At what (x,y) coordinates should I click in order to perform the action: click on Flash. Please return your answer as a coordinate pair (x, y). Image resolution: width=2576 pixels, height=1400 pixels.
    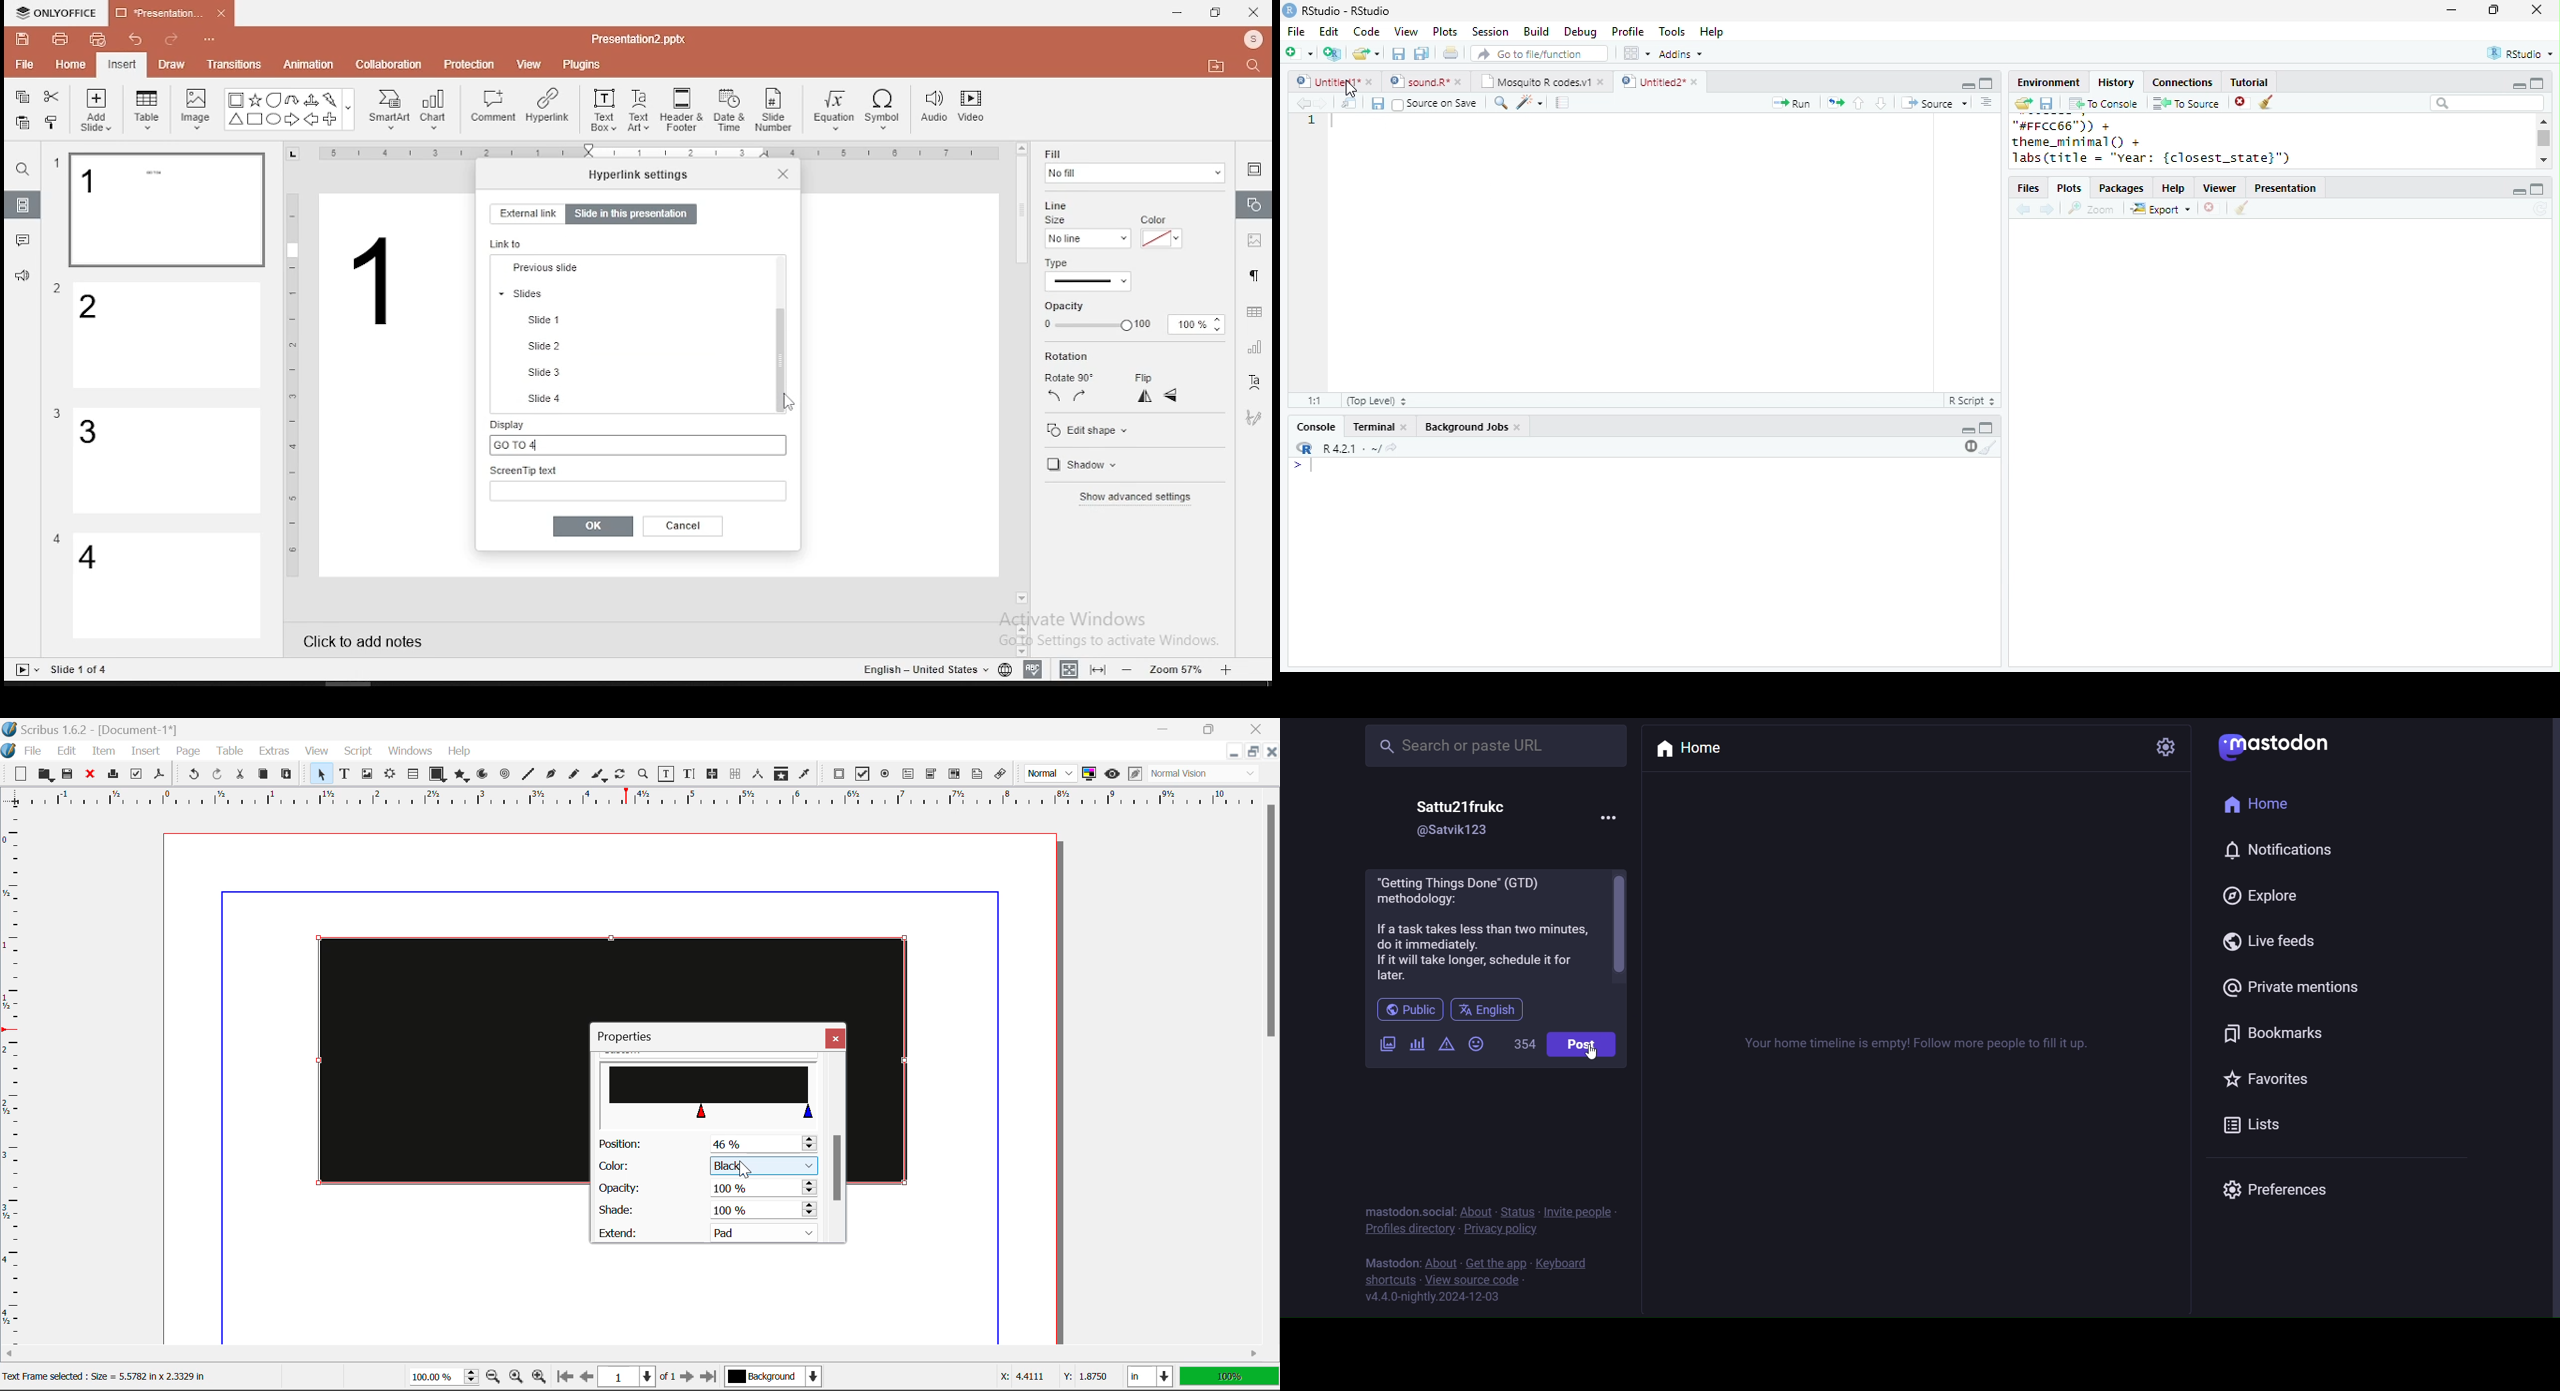
    Looking at the image, I should click on (332, 100).